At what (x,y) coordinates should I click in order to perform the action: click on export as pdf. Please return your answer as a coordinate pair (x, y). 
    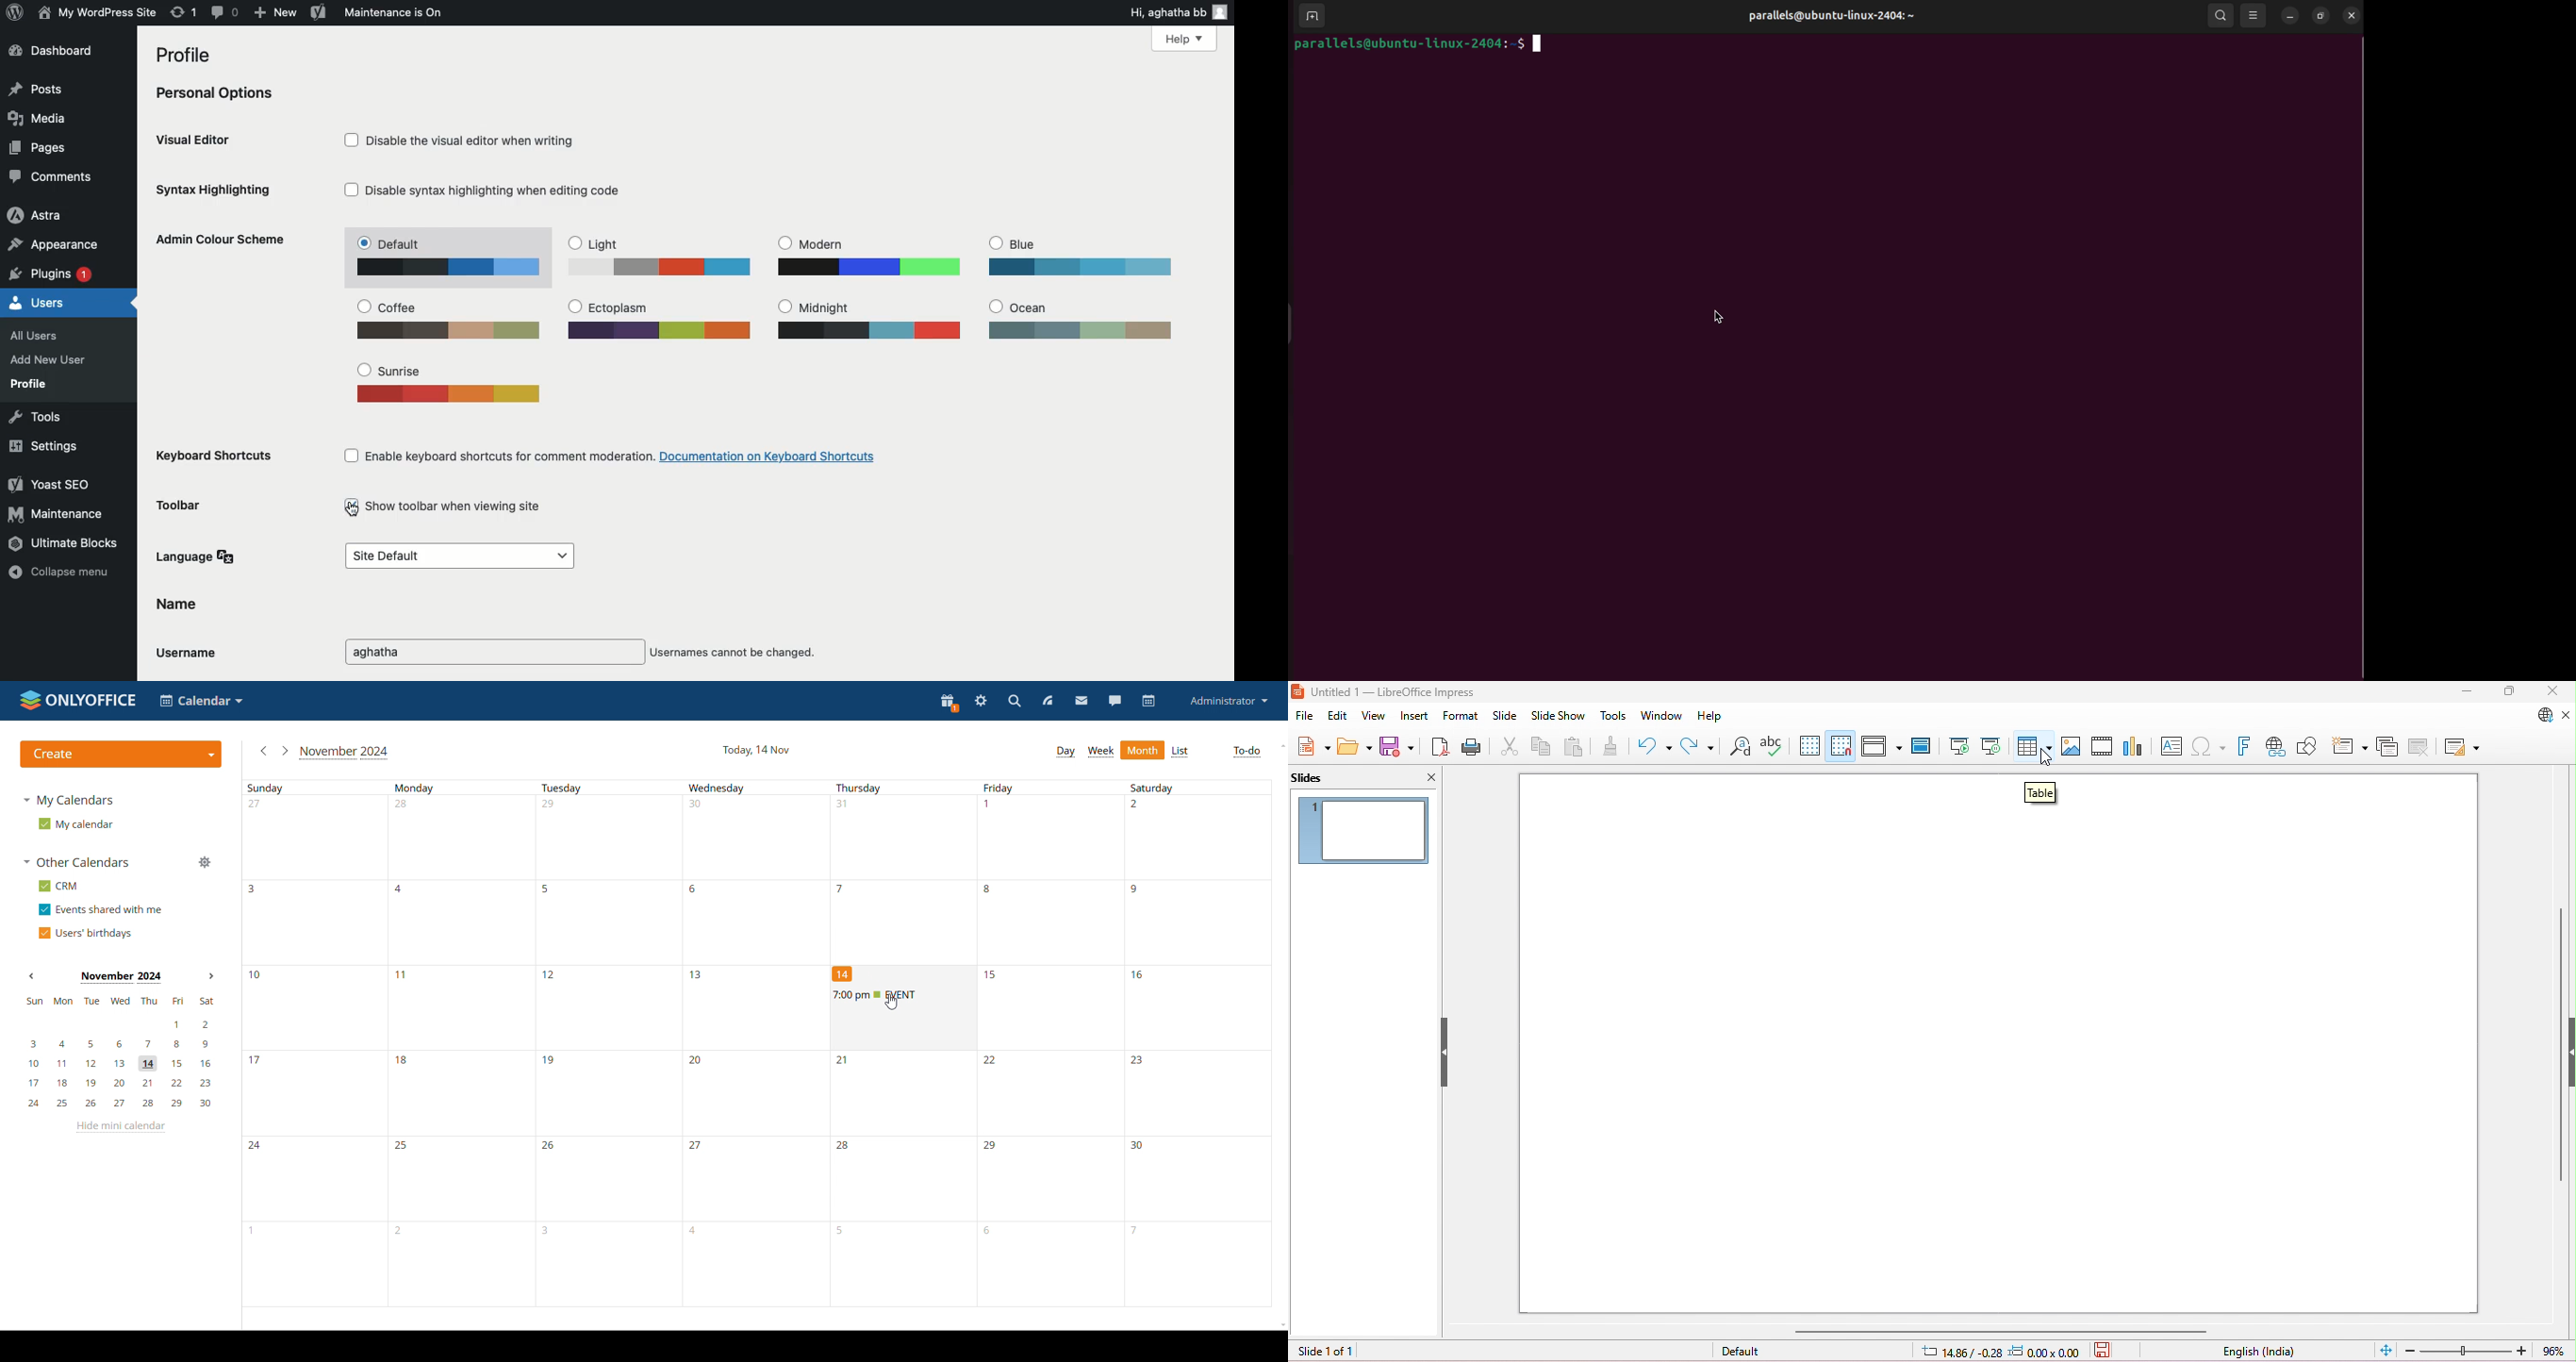
    Looking at the image, I should click on (1441, 747).